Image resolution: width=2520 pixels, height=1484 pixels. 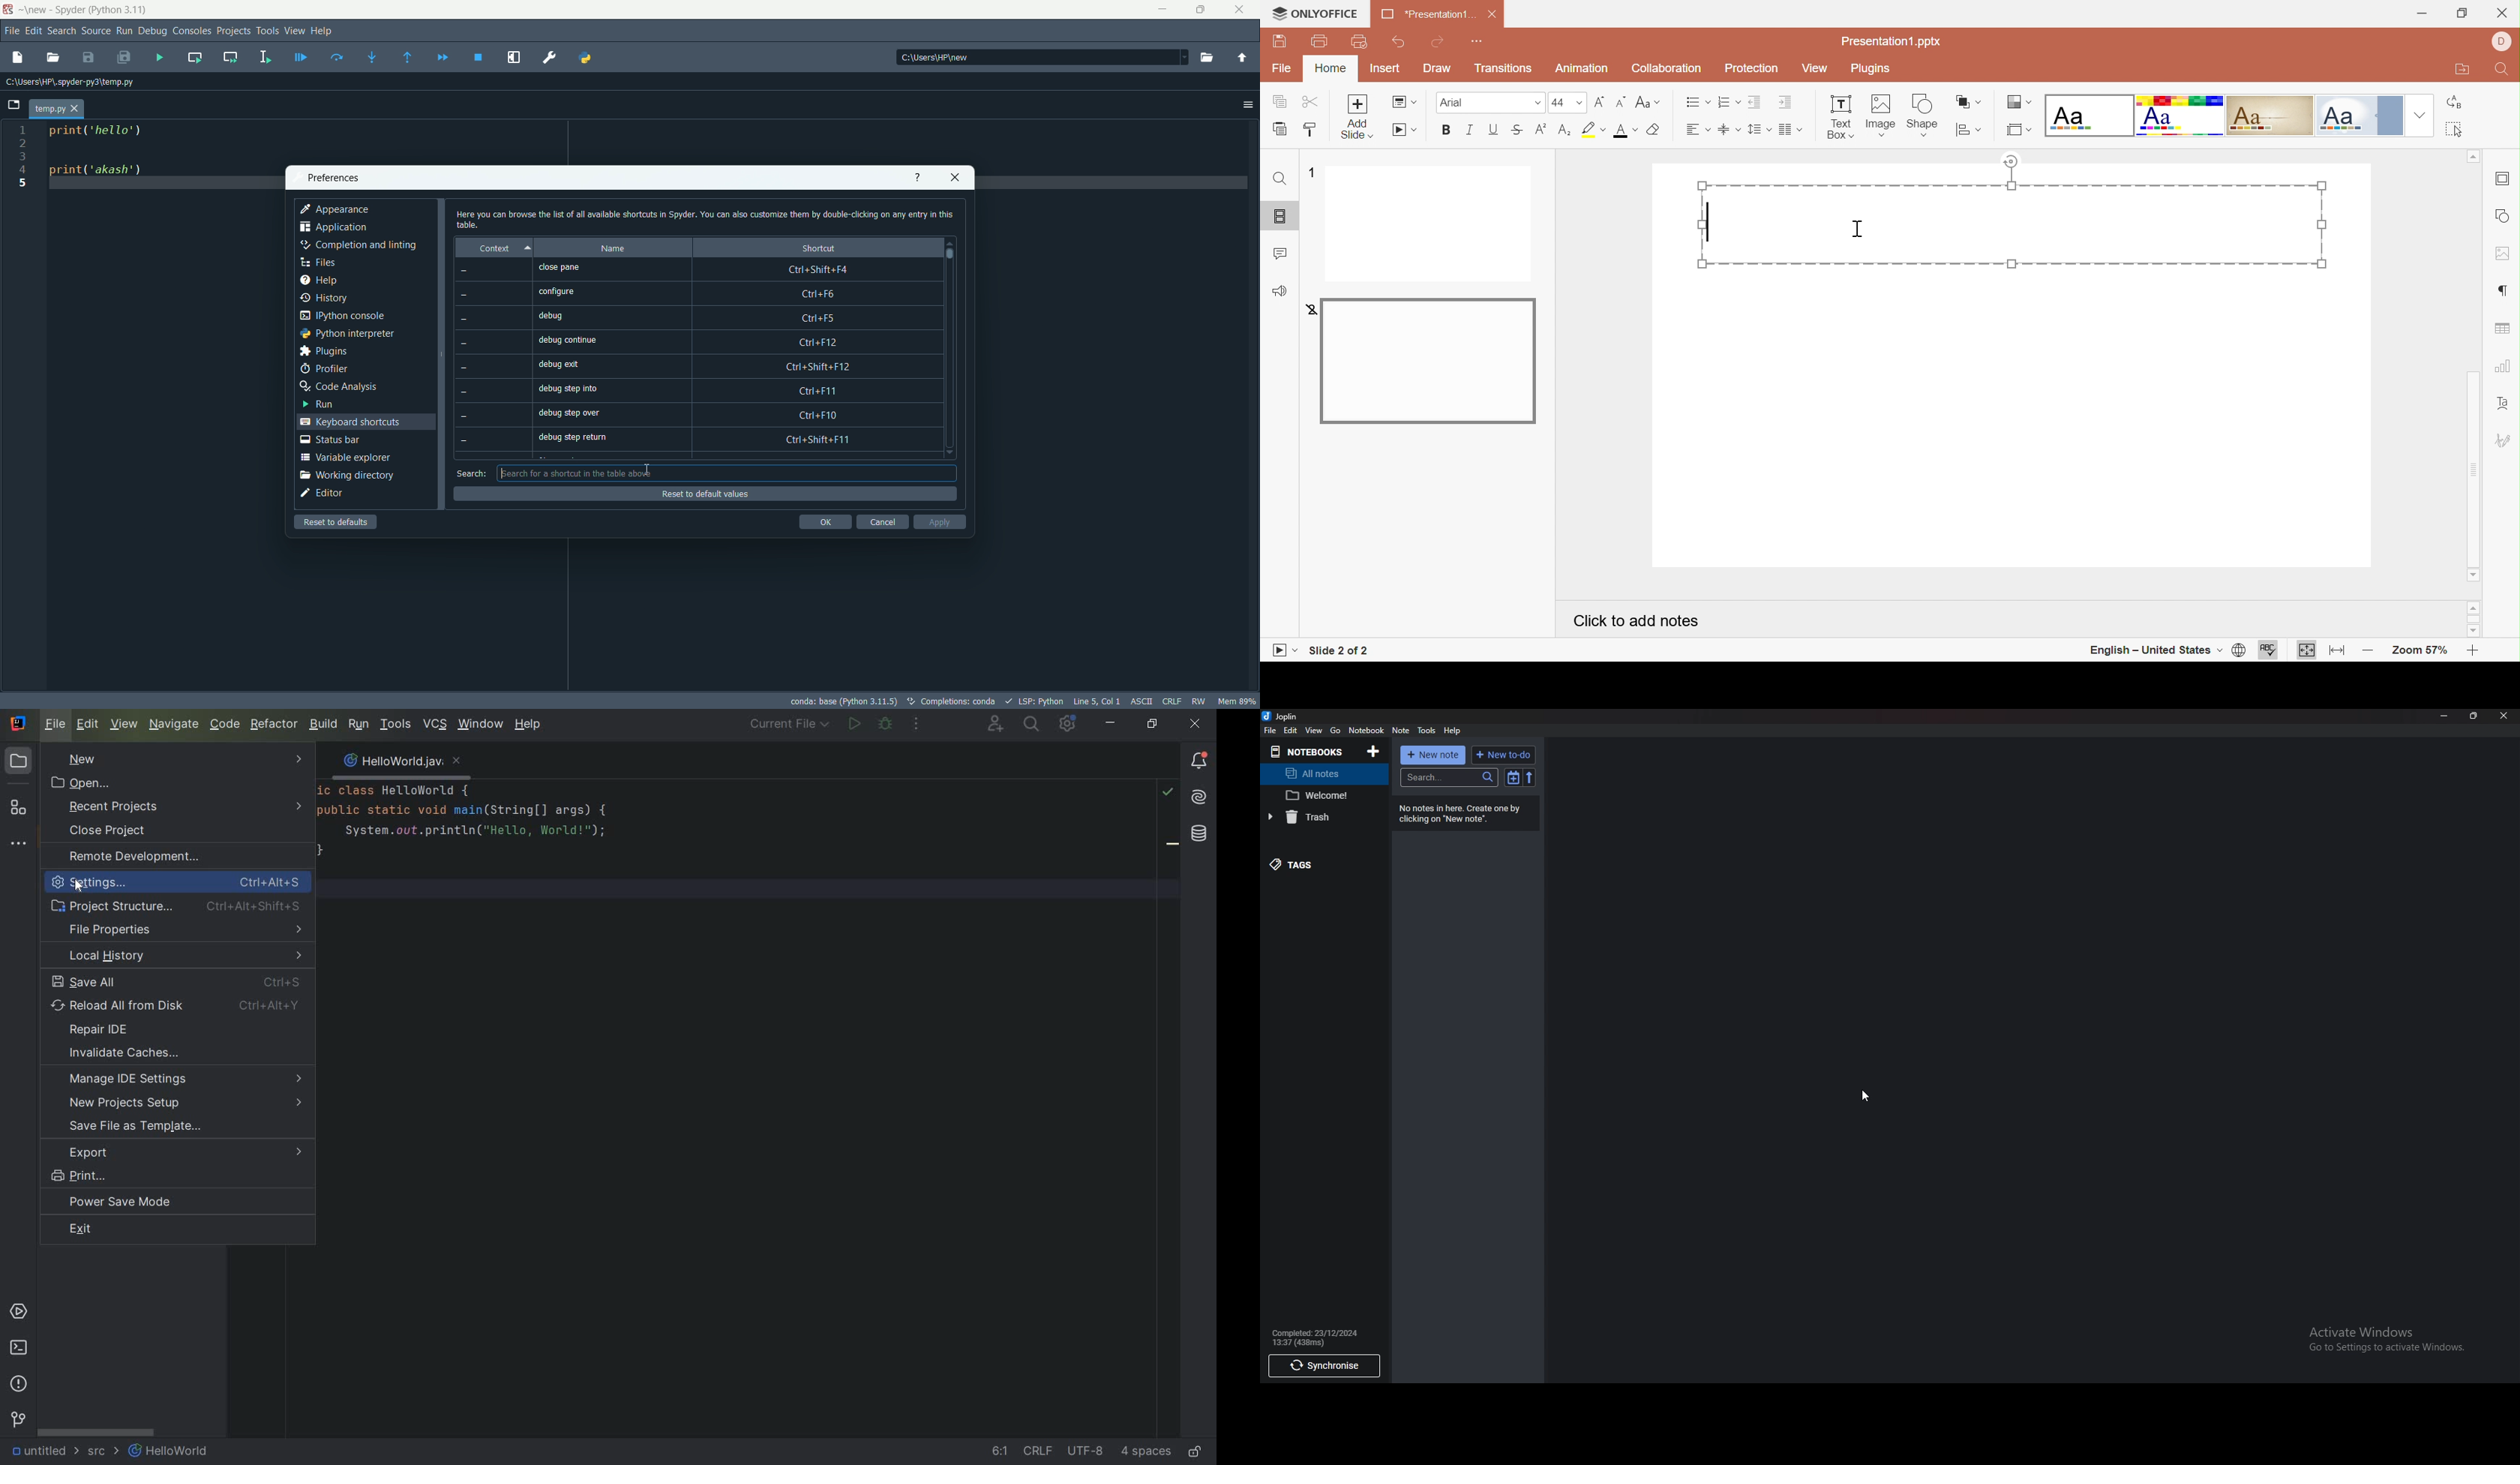 What do you see at coordinates (1284, 651) in the screenshot?
I see `Start slideshow` at bounding box center [1284, 651].